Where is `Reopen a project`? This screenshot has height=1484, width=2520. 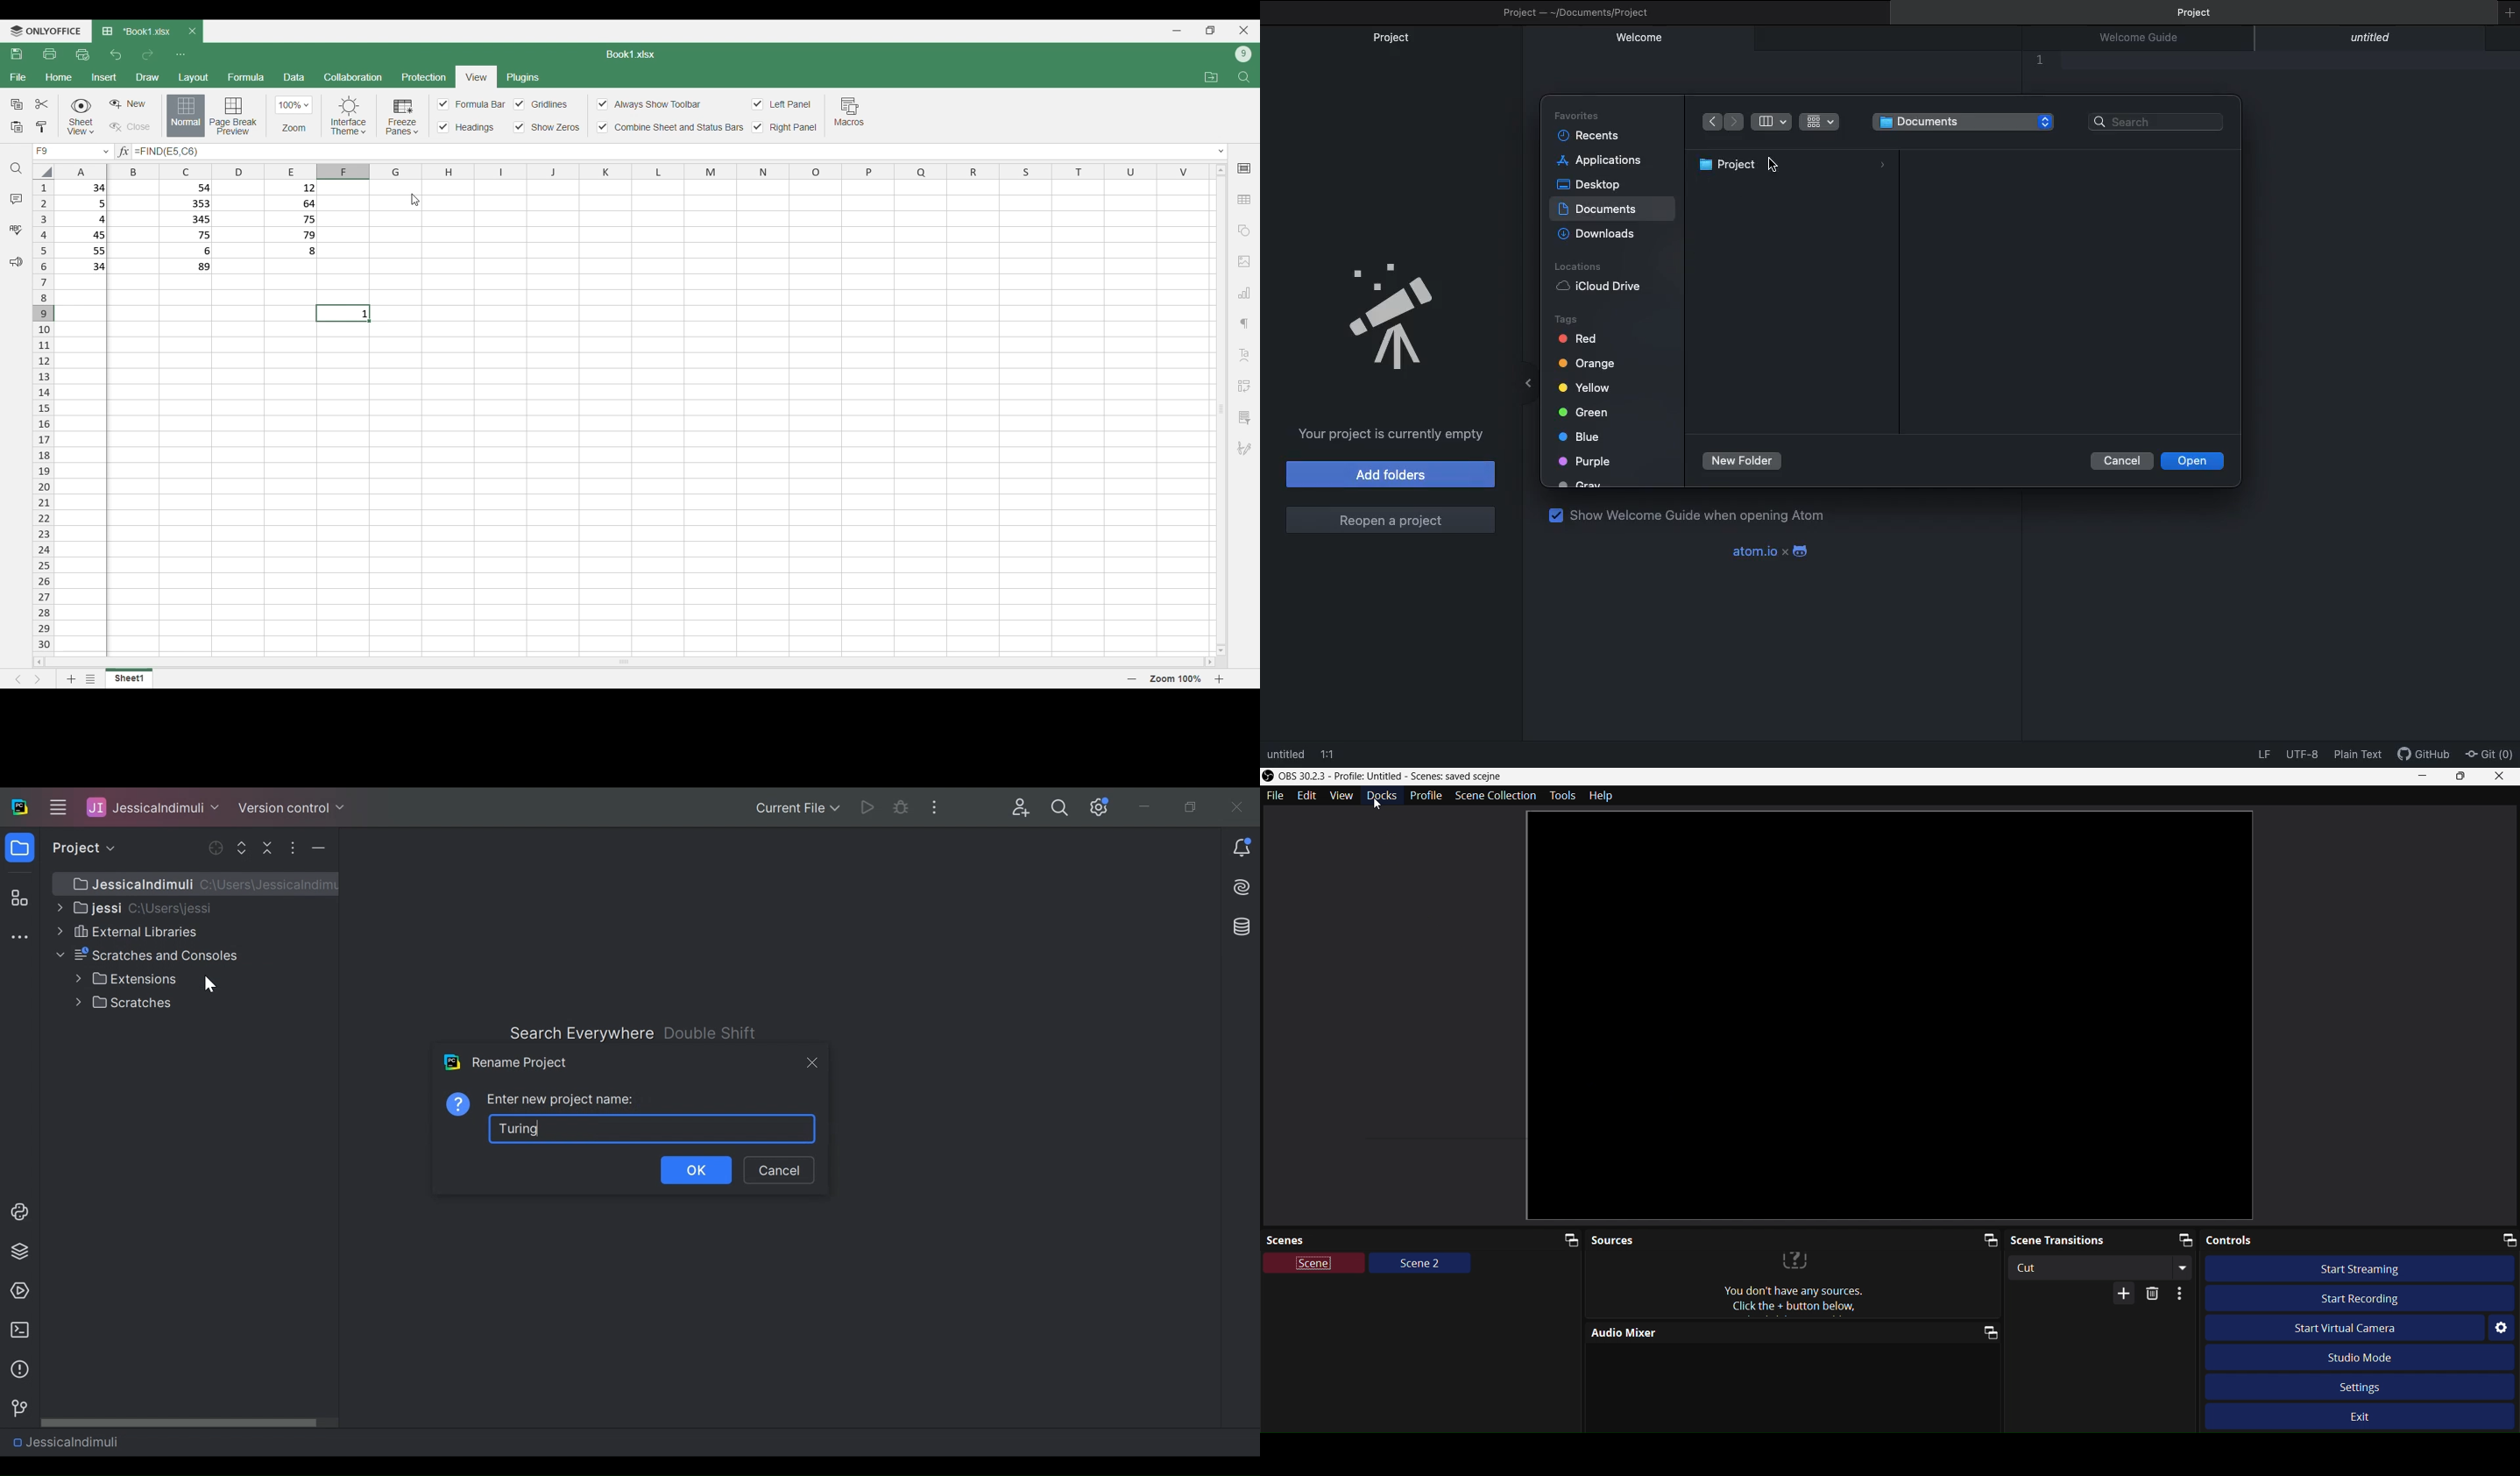
Reopen a project is located at coordinates (1391, 519).